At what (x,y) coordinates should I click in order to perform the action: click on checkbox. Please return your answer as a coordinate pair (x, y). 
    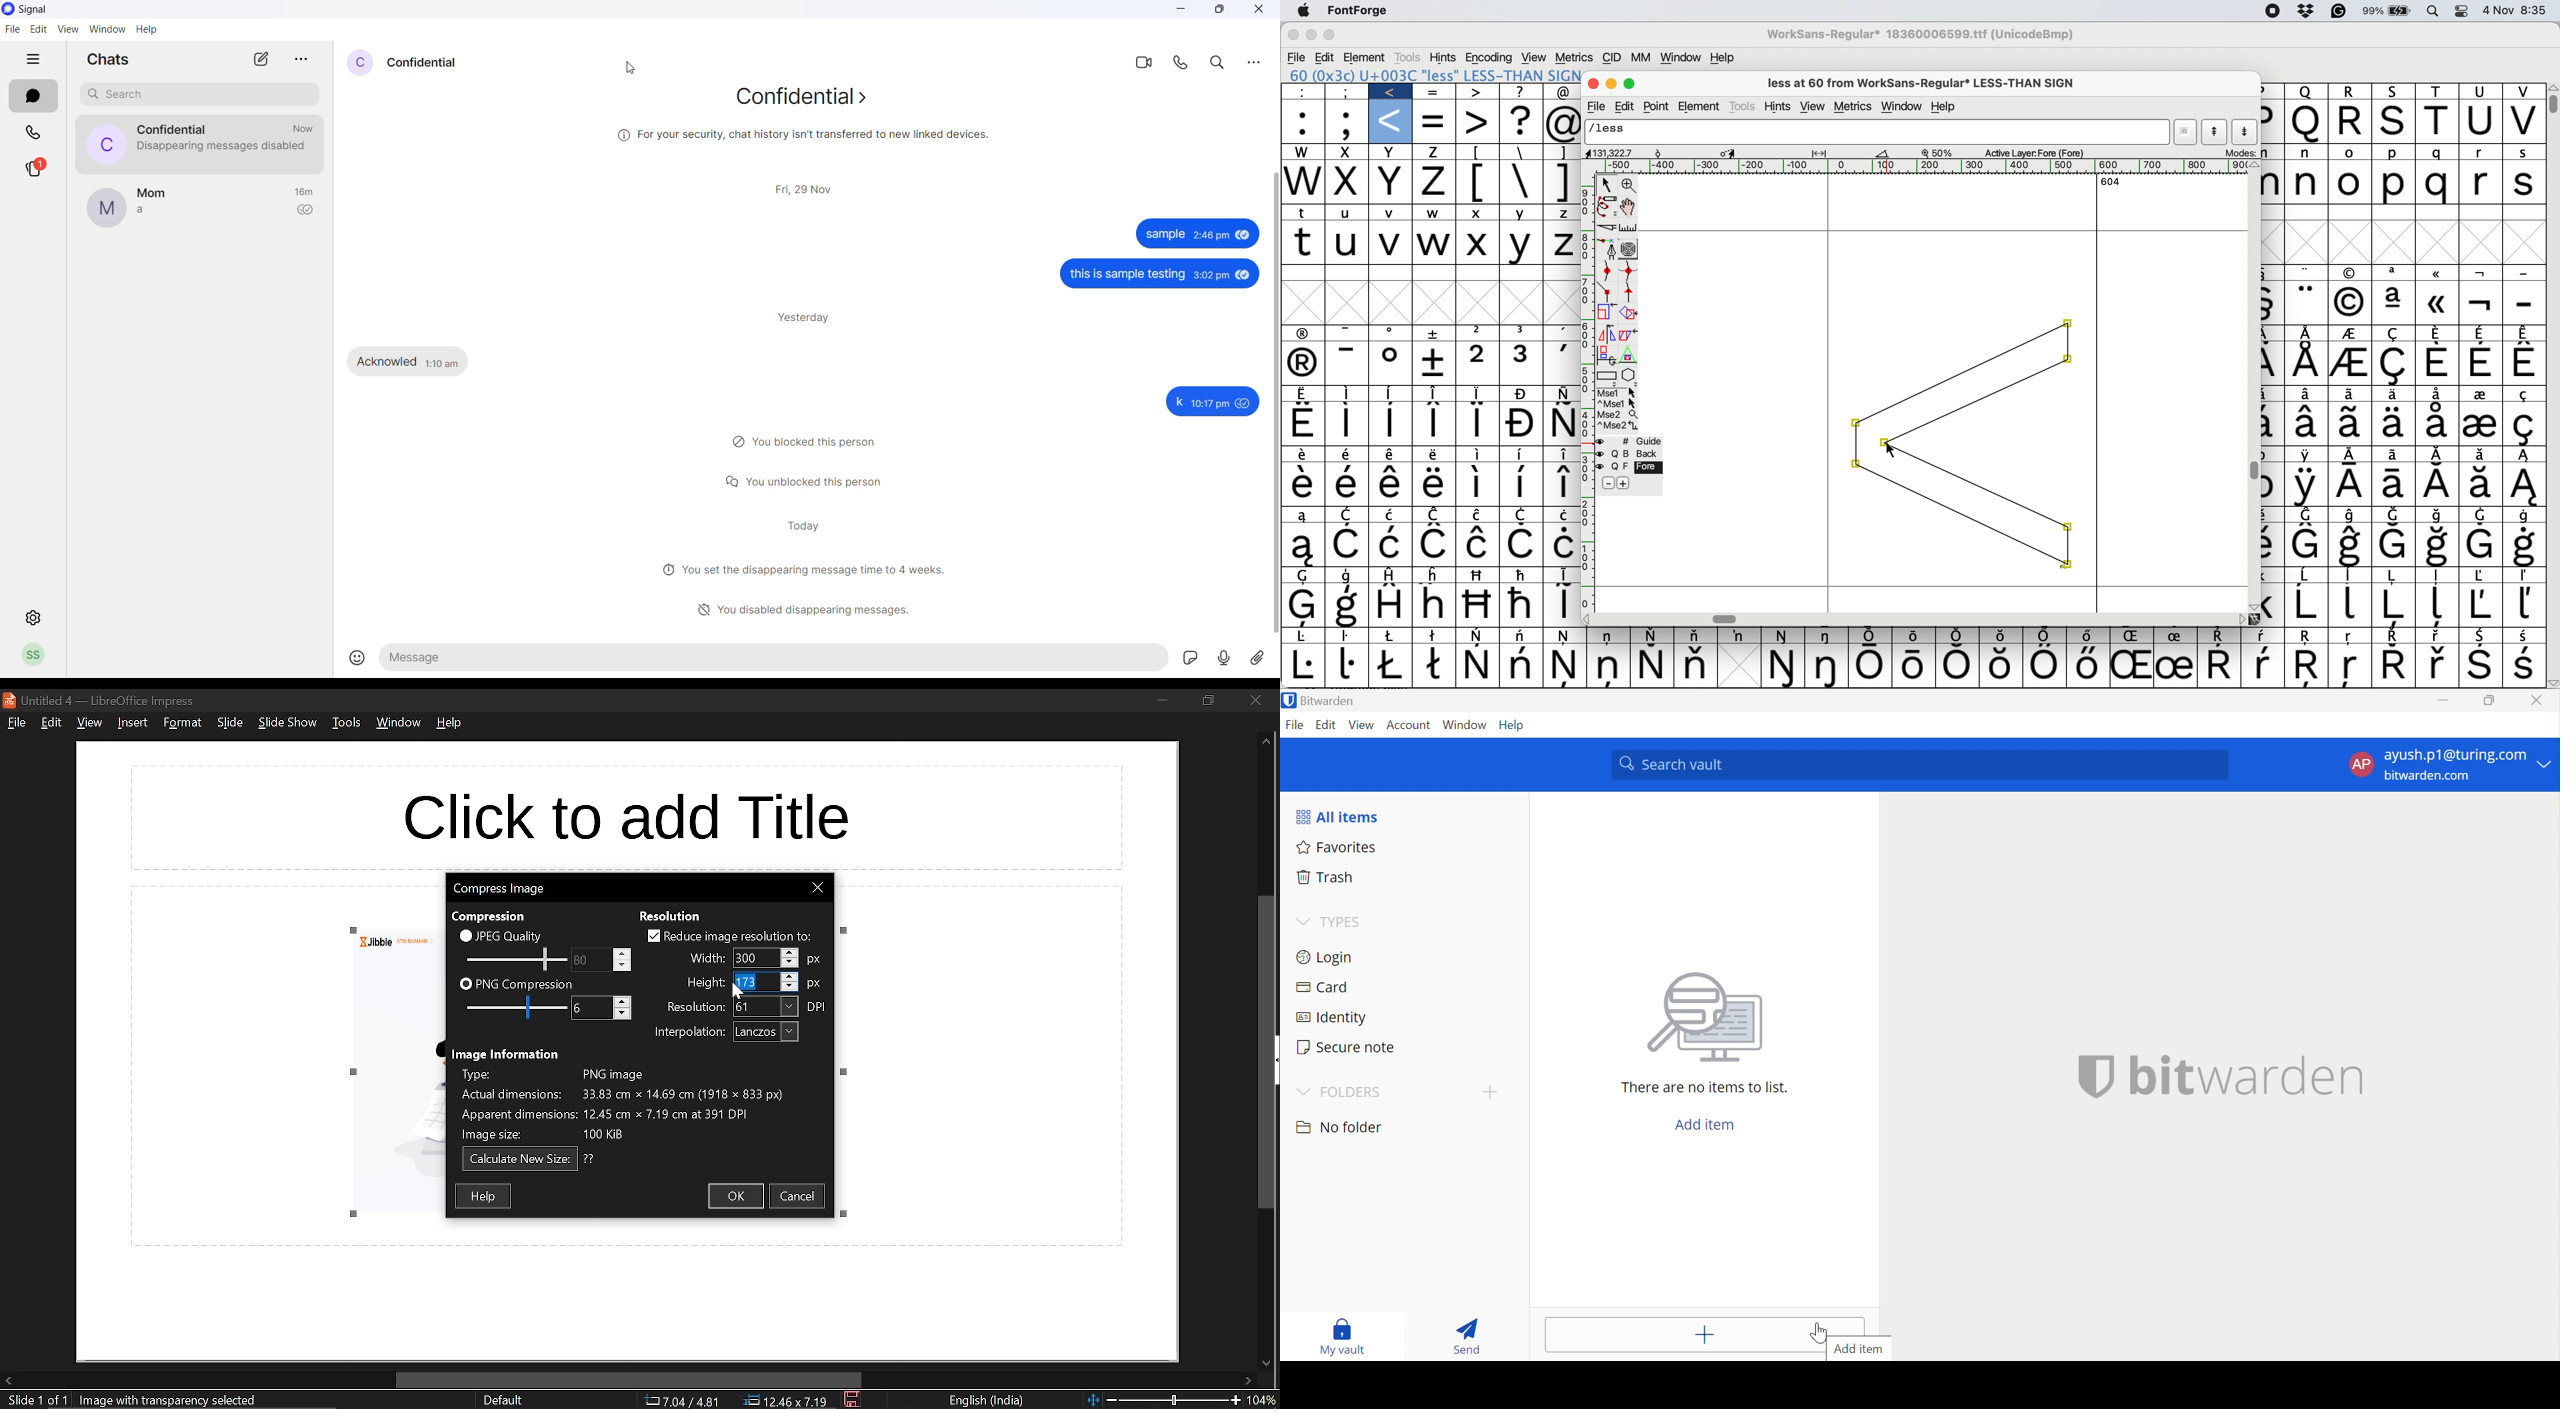
    Looking at the image, I should click on (465, 985).